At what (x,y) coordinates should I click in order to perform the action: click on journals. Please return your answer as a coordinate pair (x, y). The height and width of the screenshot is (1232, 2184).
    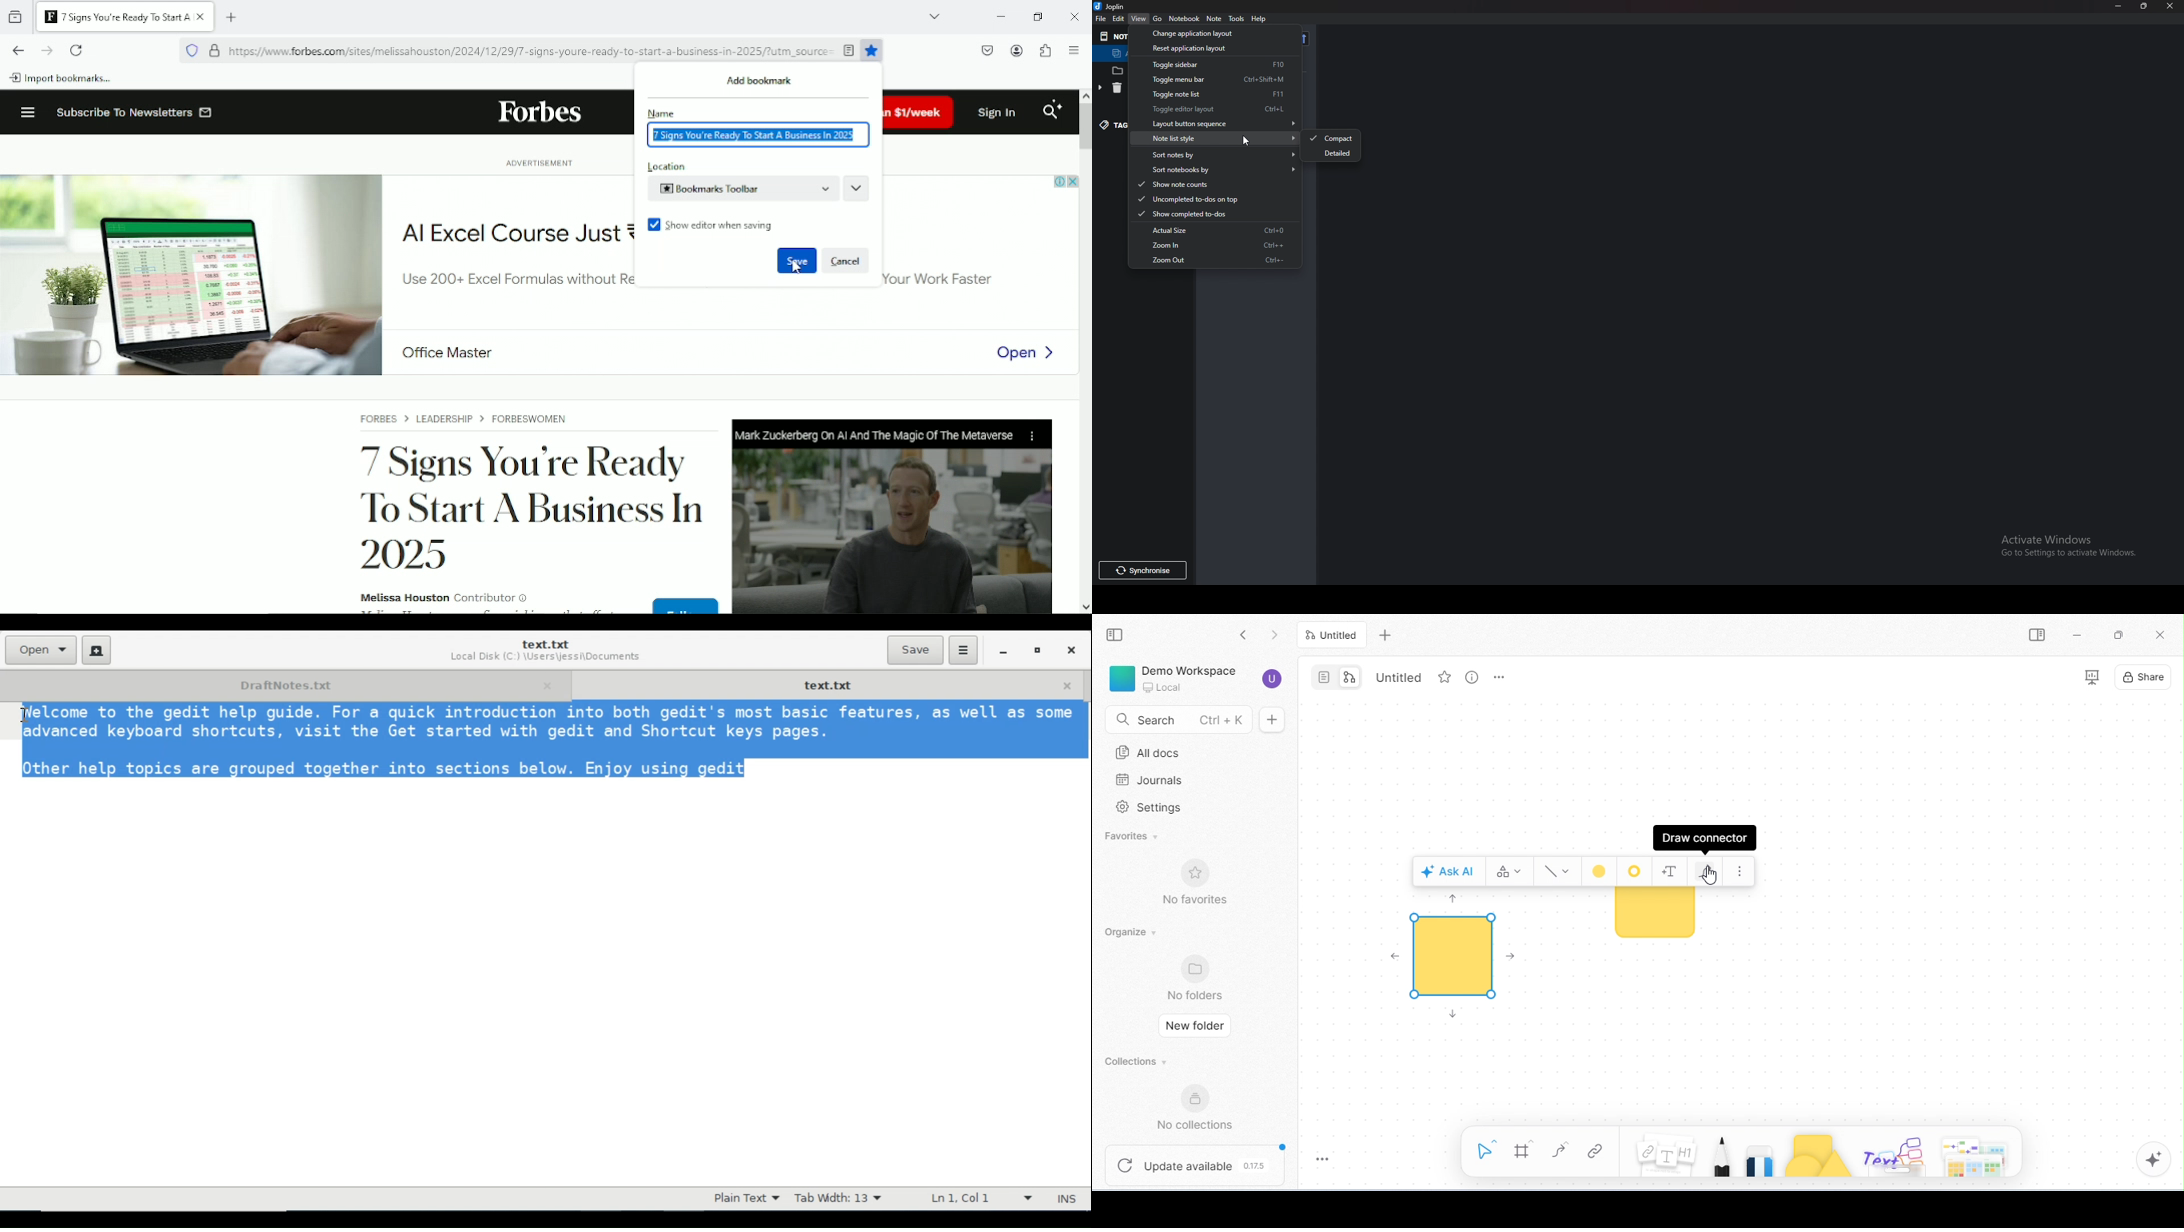
    Looking at the image, I should click on (1147, 780).